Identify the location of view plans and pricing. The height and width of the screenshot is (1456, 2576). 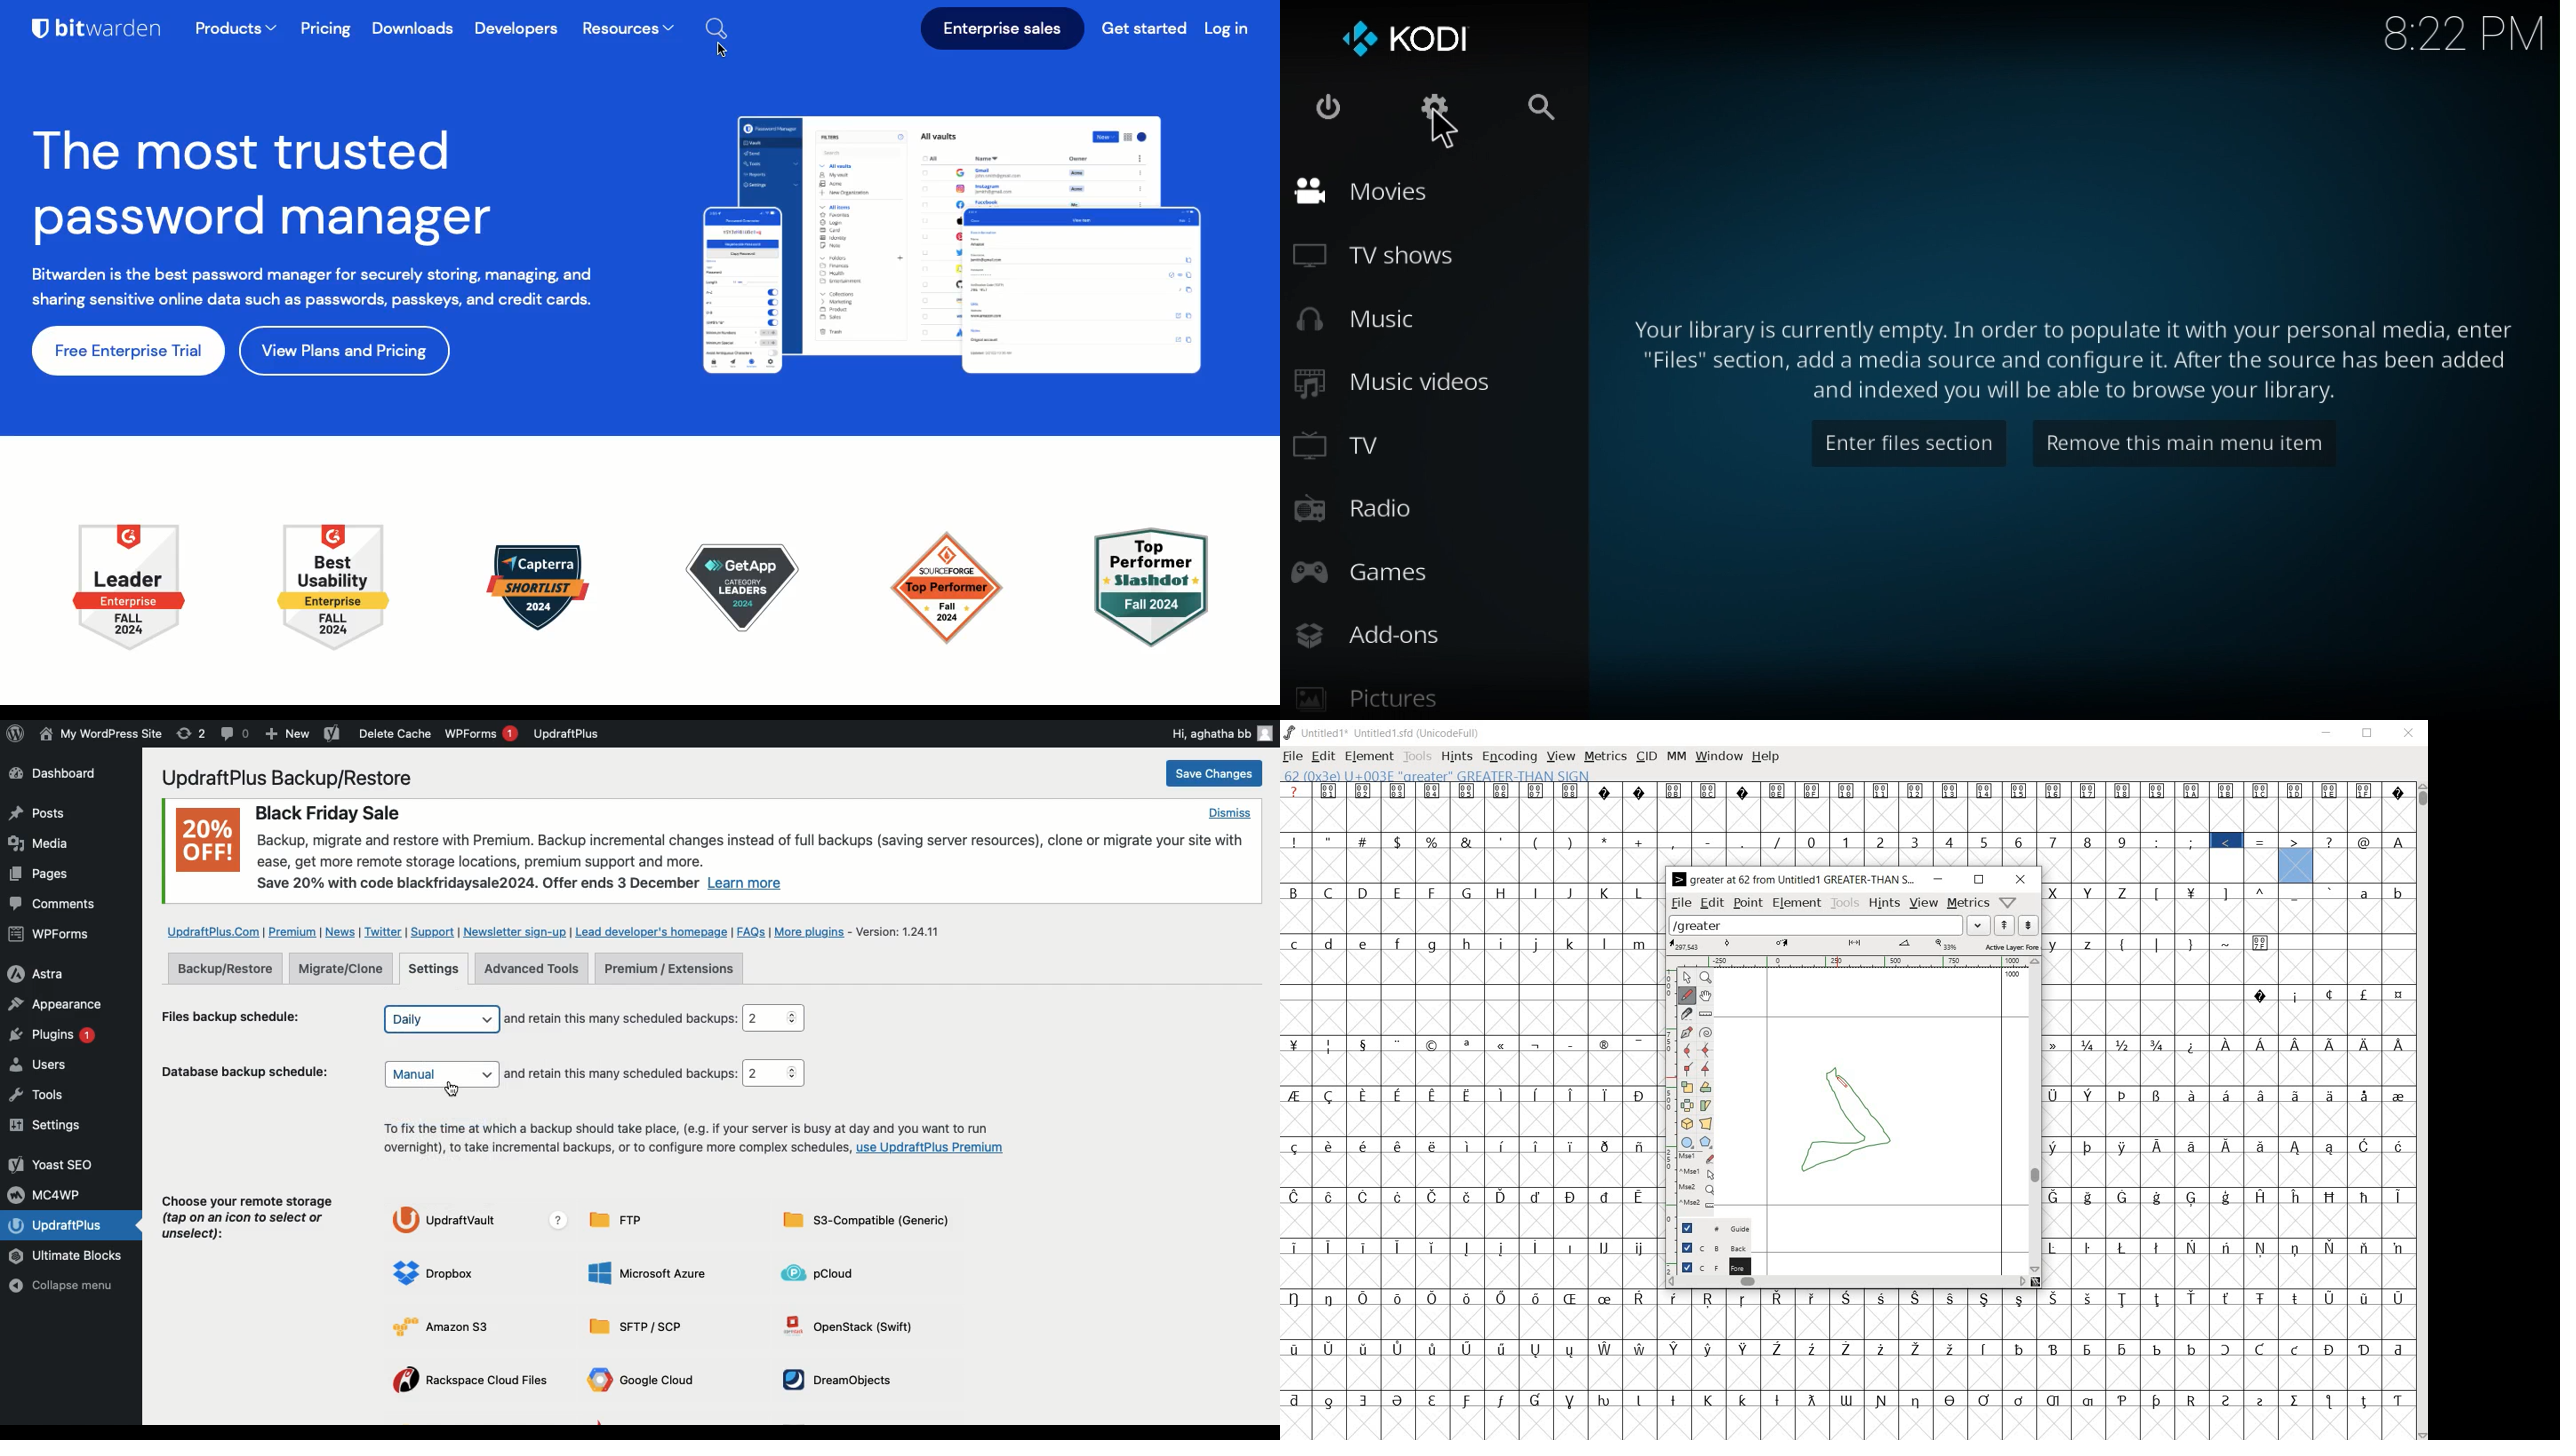
(348, 350).